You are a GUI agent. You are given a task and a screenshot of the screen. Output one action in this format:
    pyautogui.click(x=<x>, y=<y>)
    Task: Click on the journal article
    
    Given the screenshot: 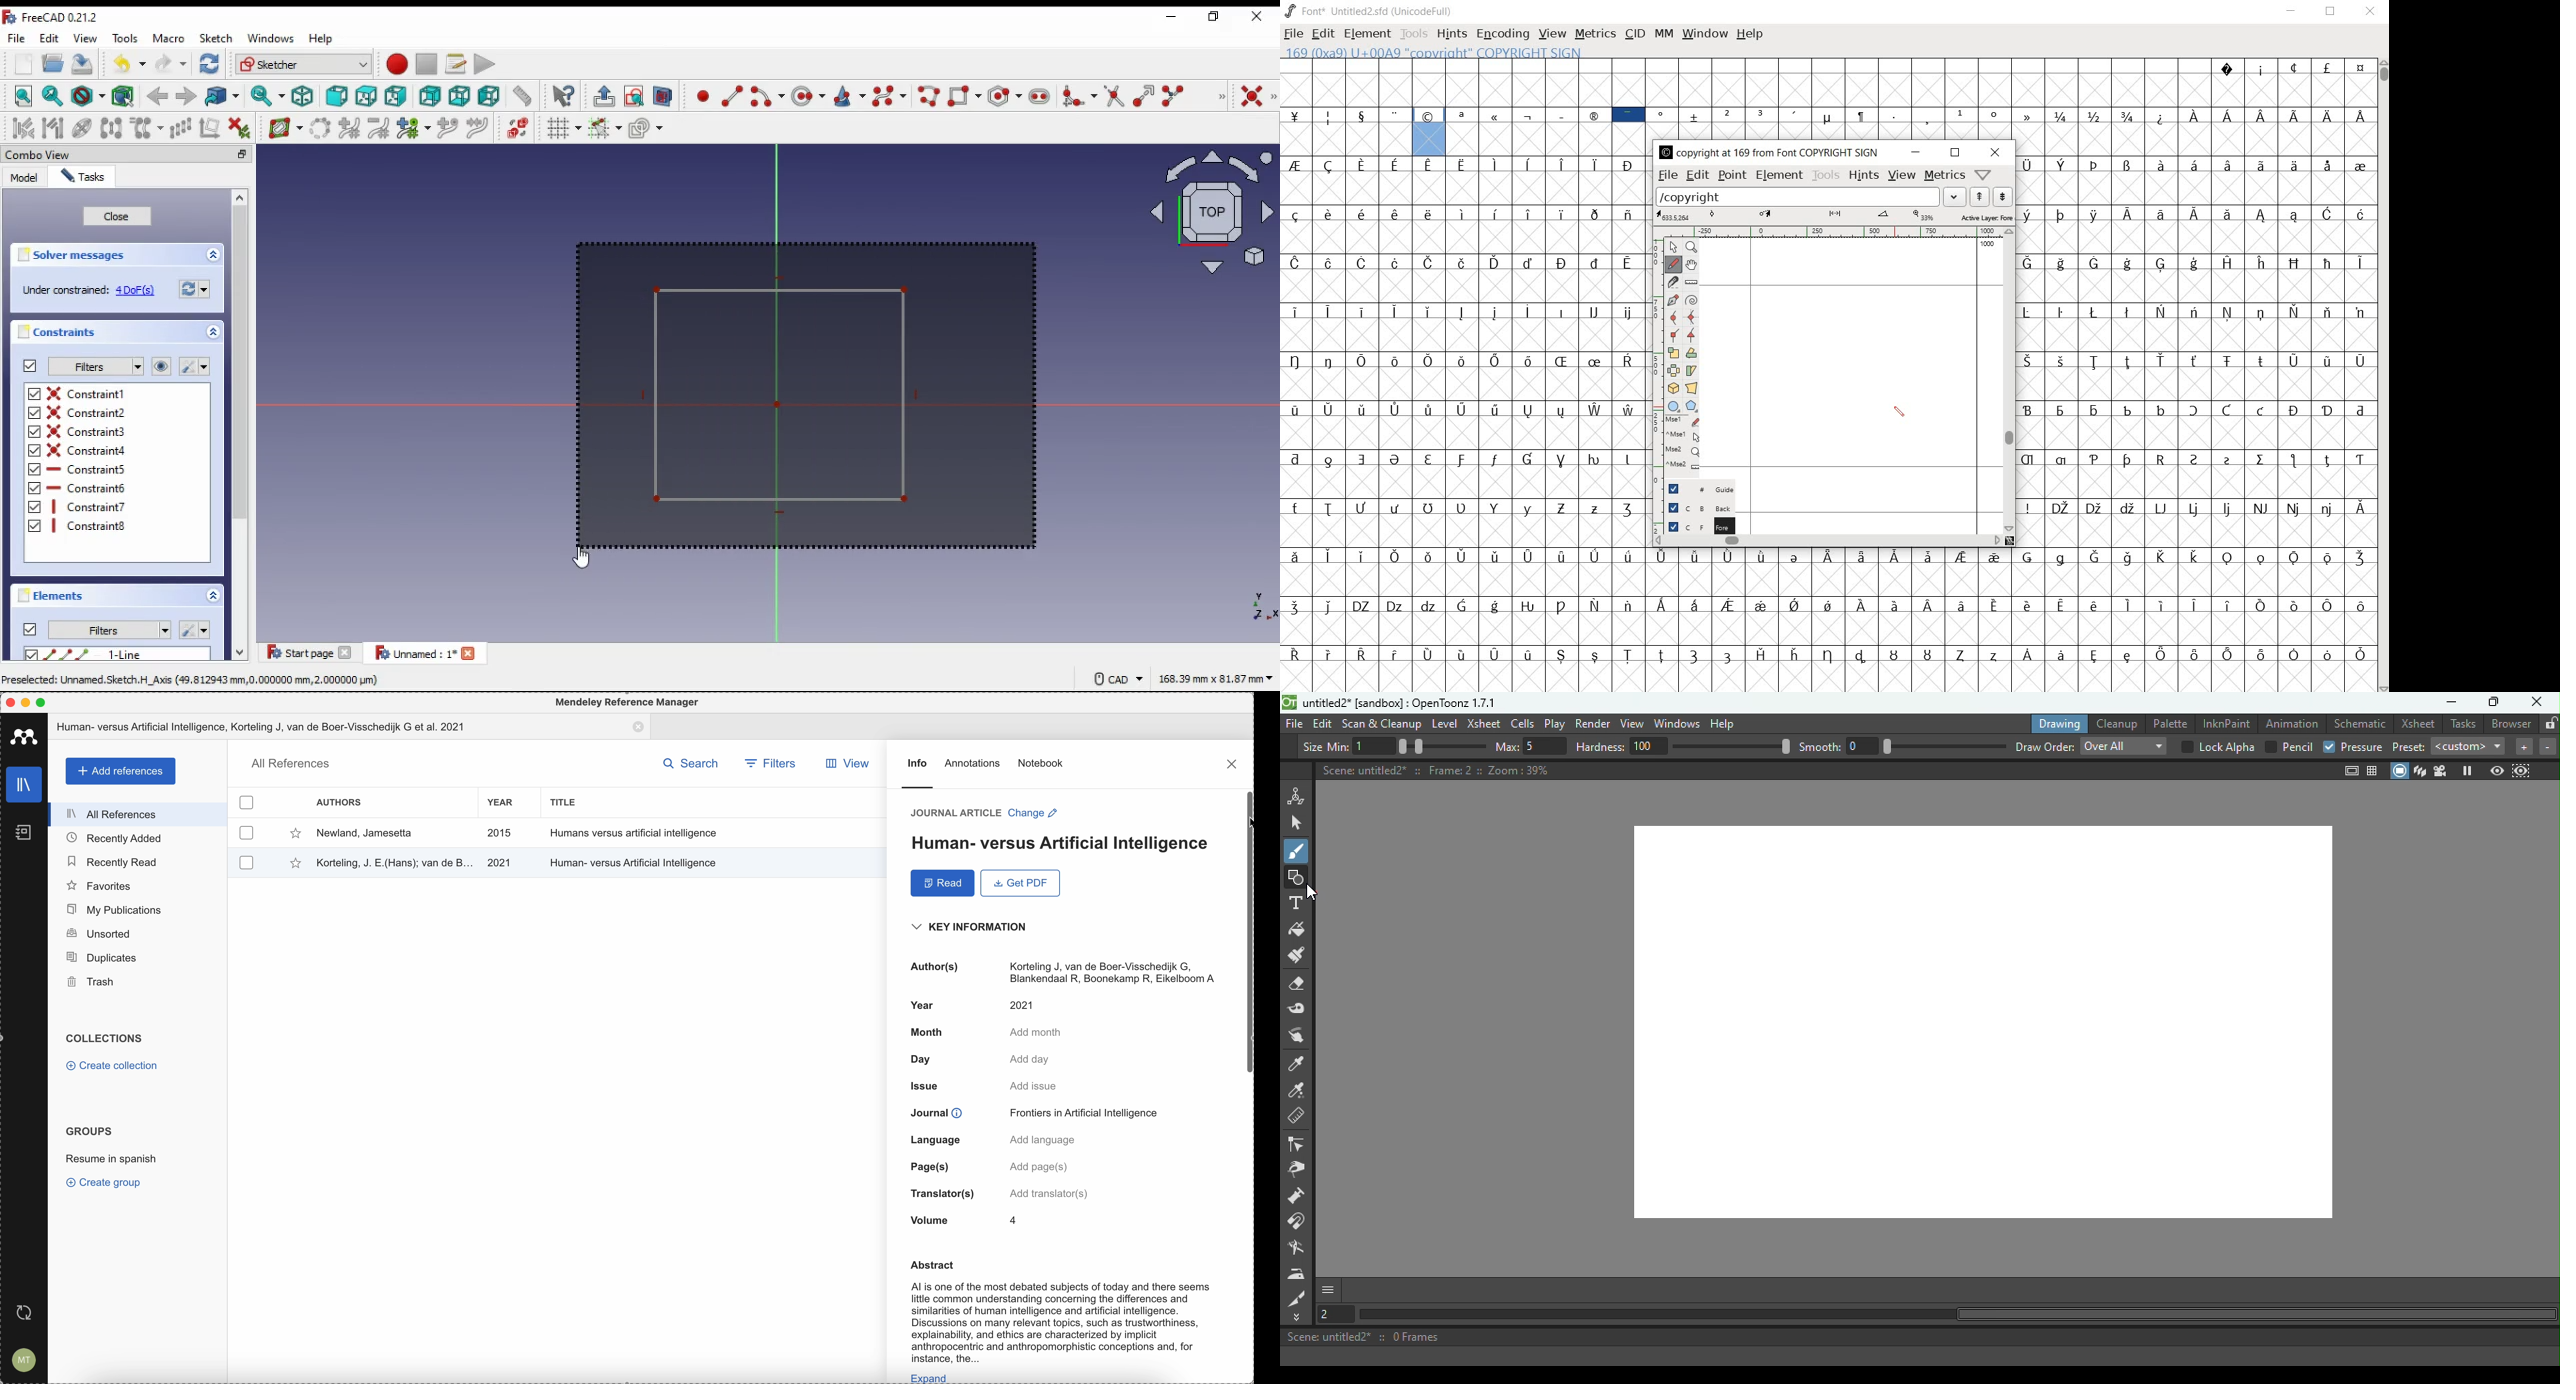 What is the action you would take?
    pyautogui.click(x=954, y=813)
    